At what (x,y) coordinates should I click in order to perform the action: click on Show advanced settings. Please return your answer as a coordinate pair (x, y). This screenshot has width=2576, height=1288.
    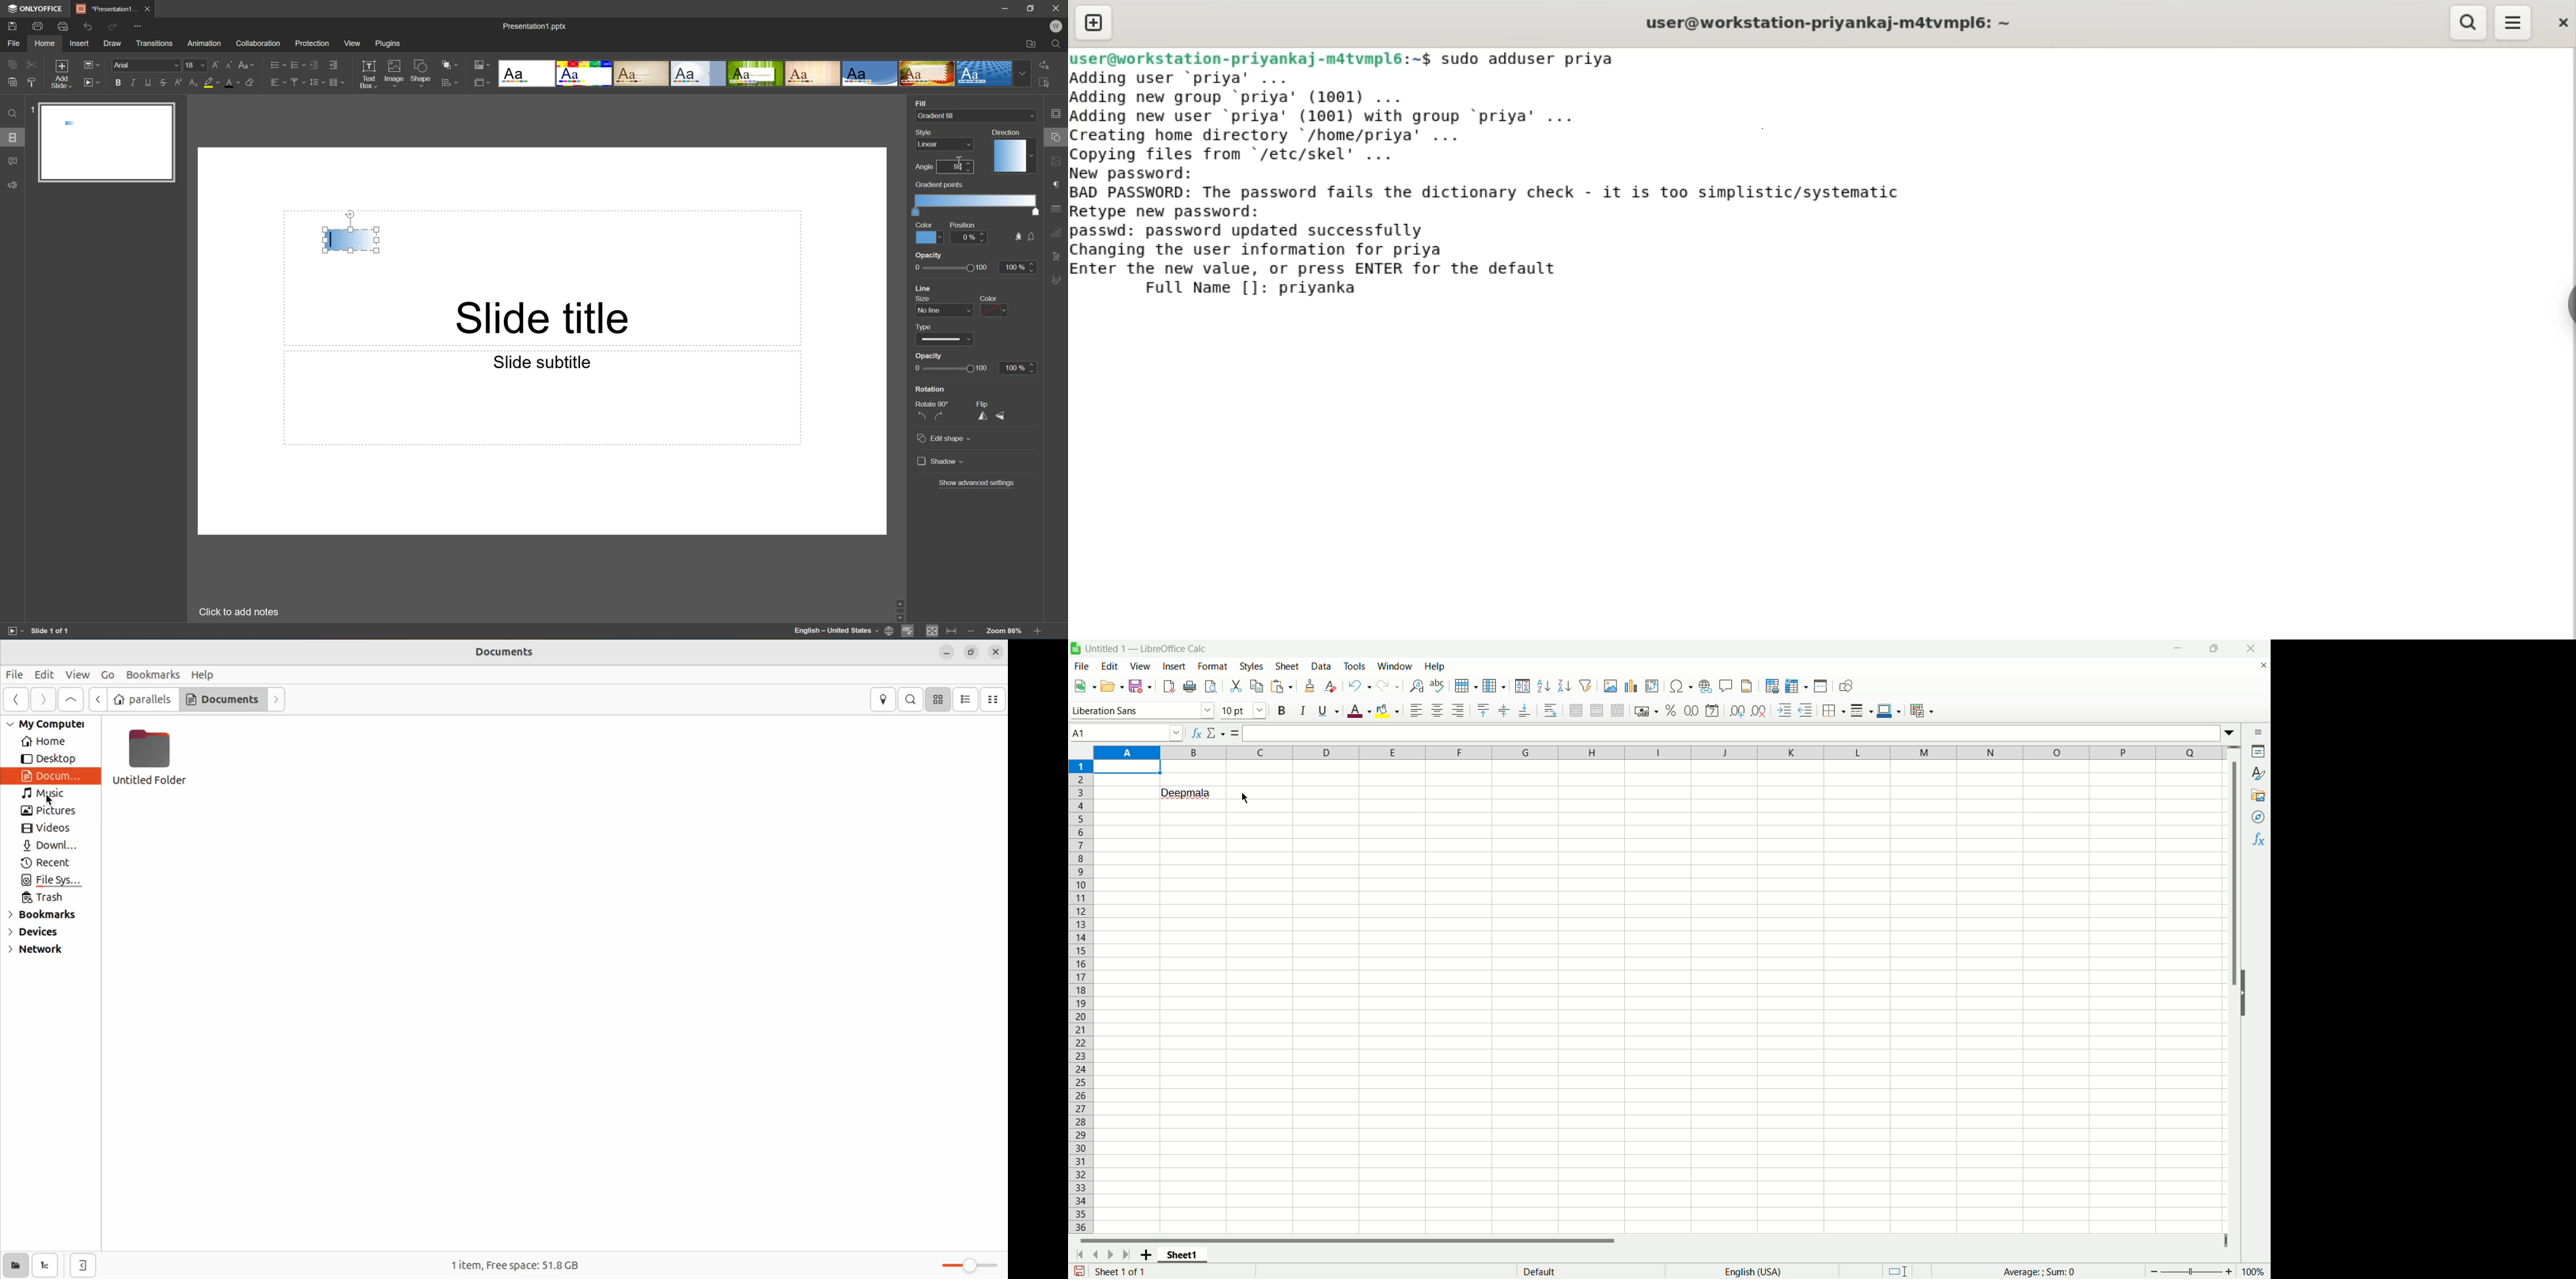
    Looking at the image, I should click on (978, 483).